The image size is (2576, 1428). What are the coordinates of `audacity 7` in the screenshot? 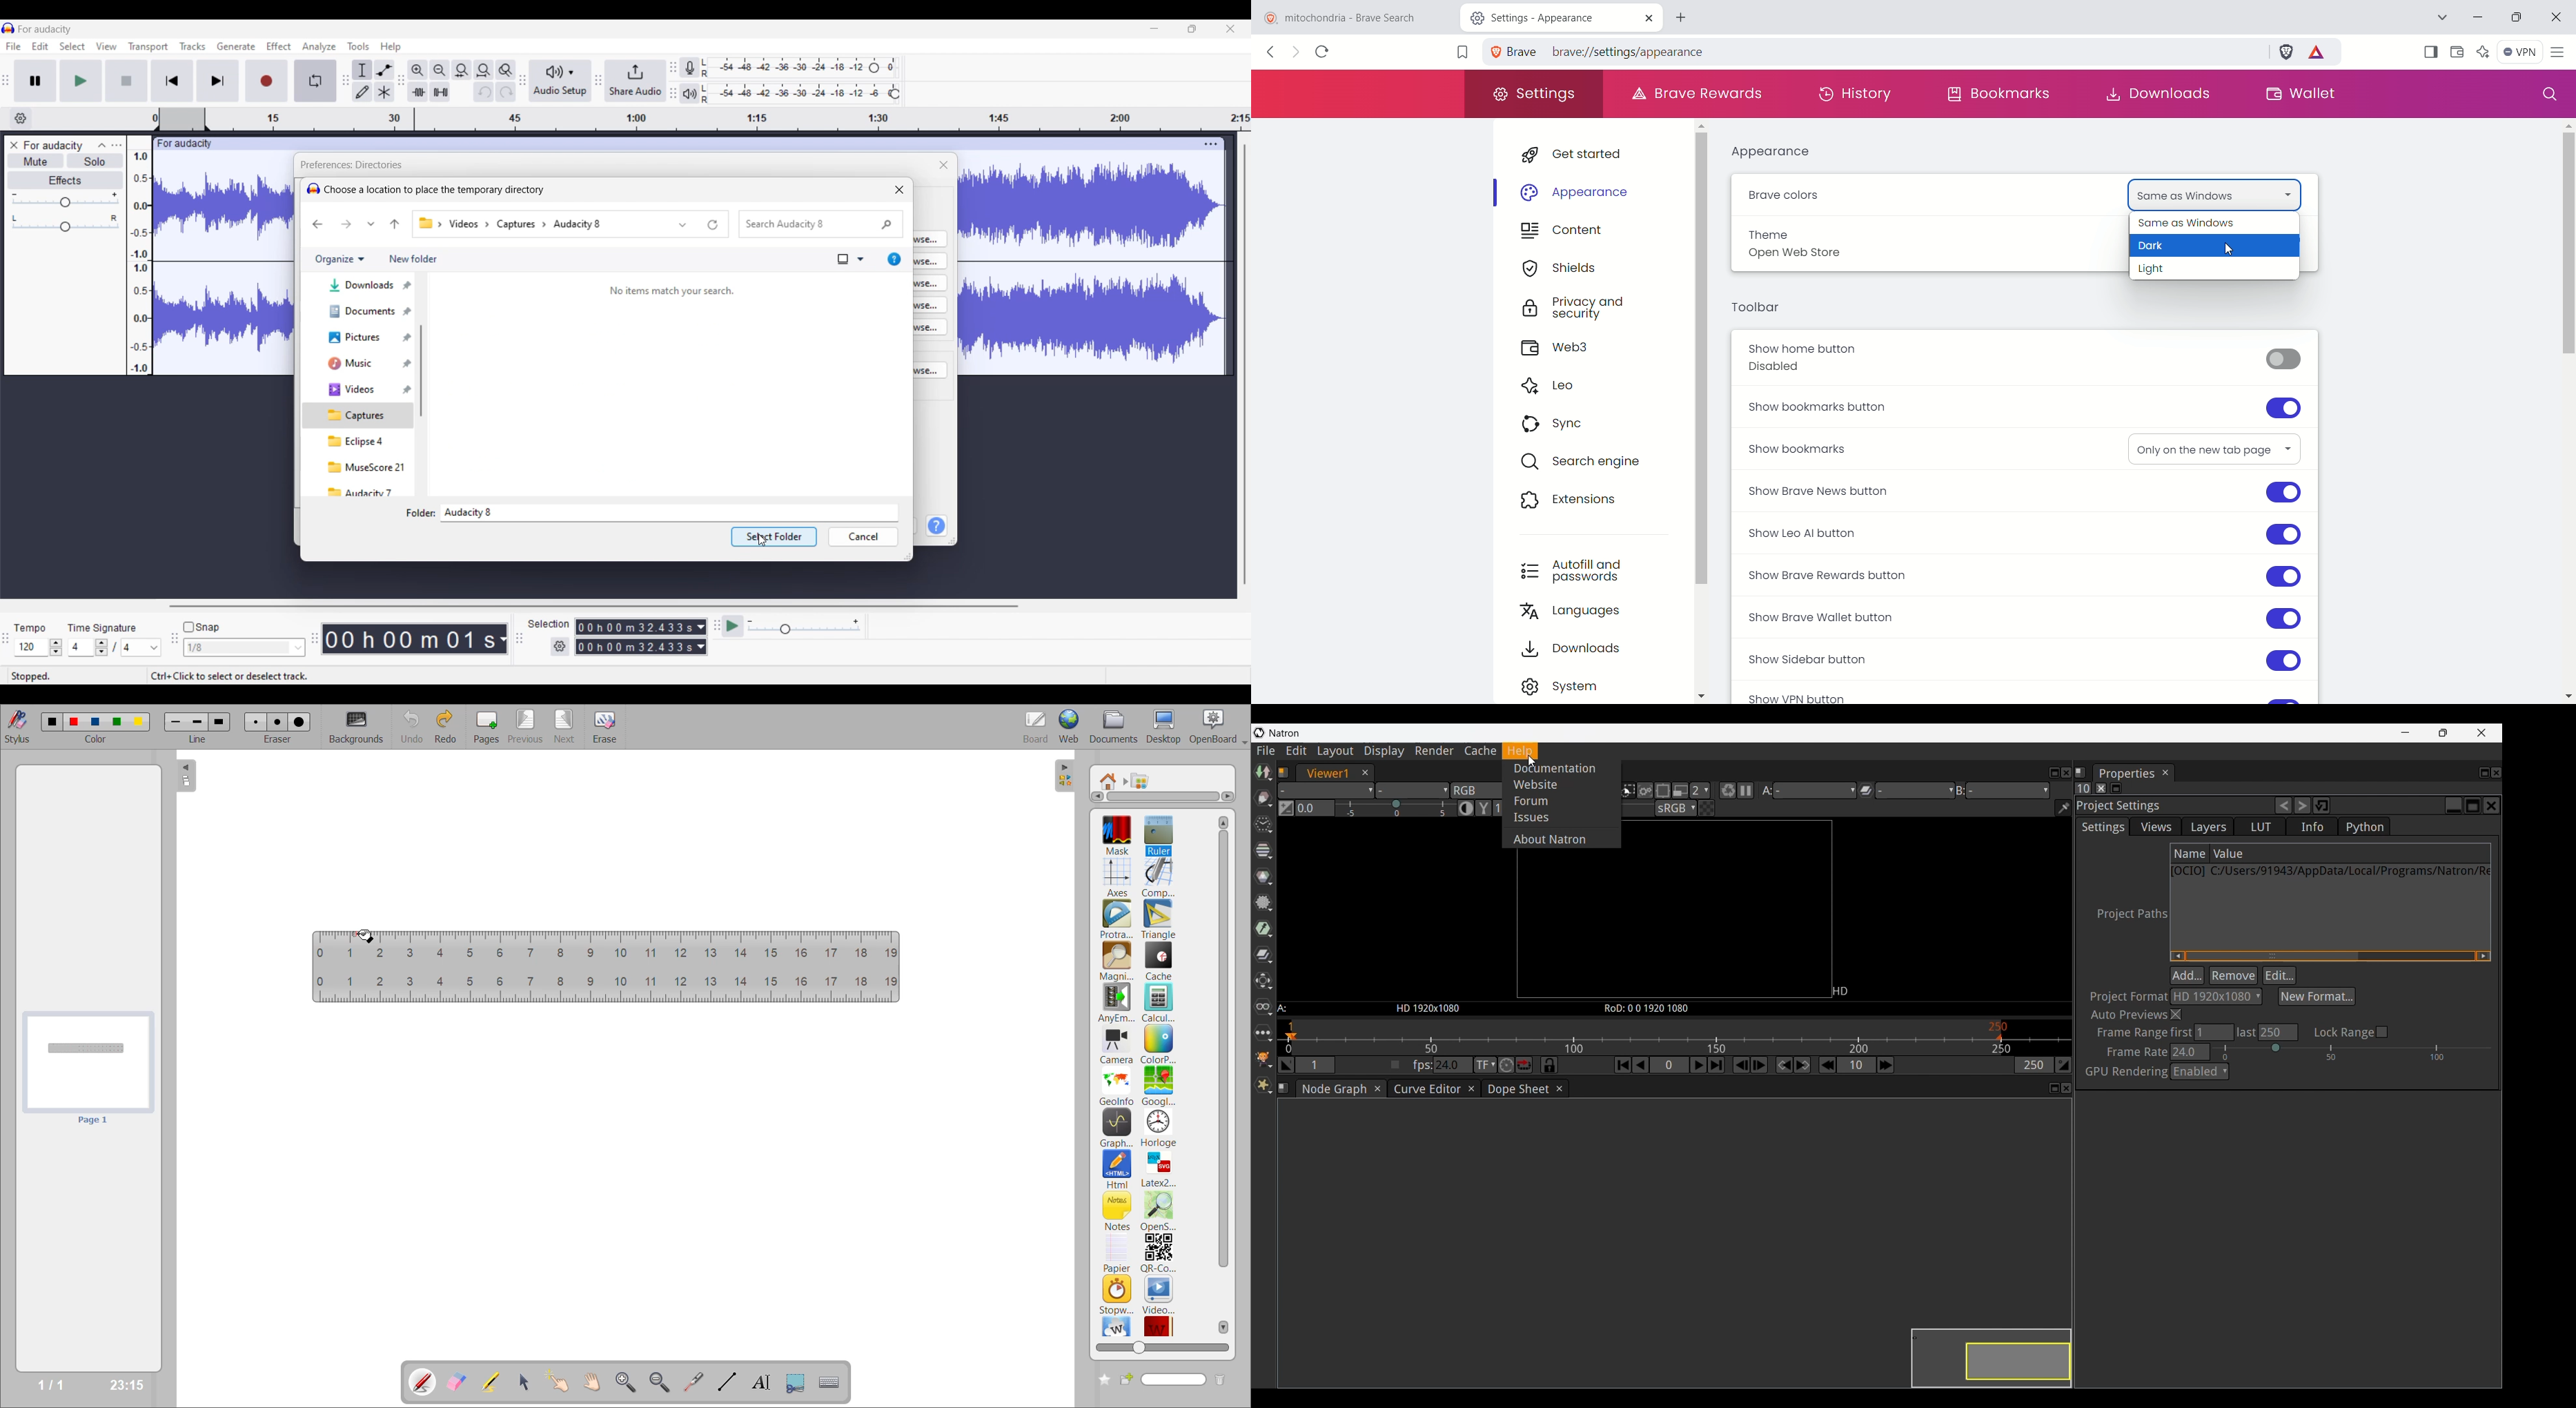 It's located at (359, 491).